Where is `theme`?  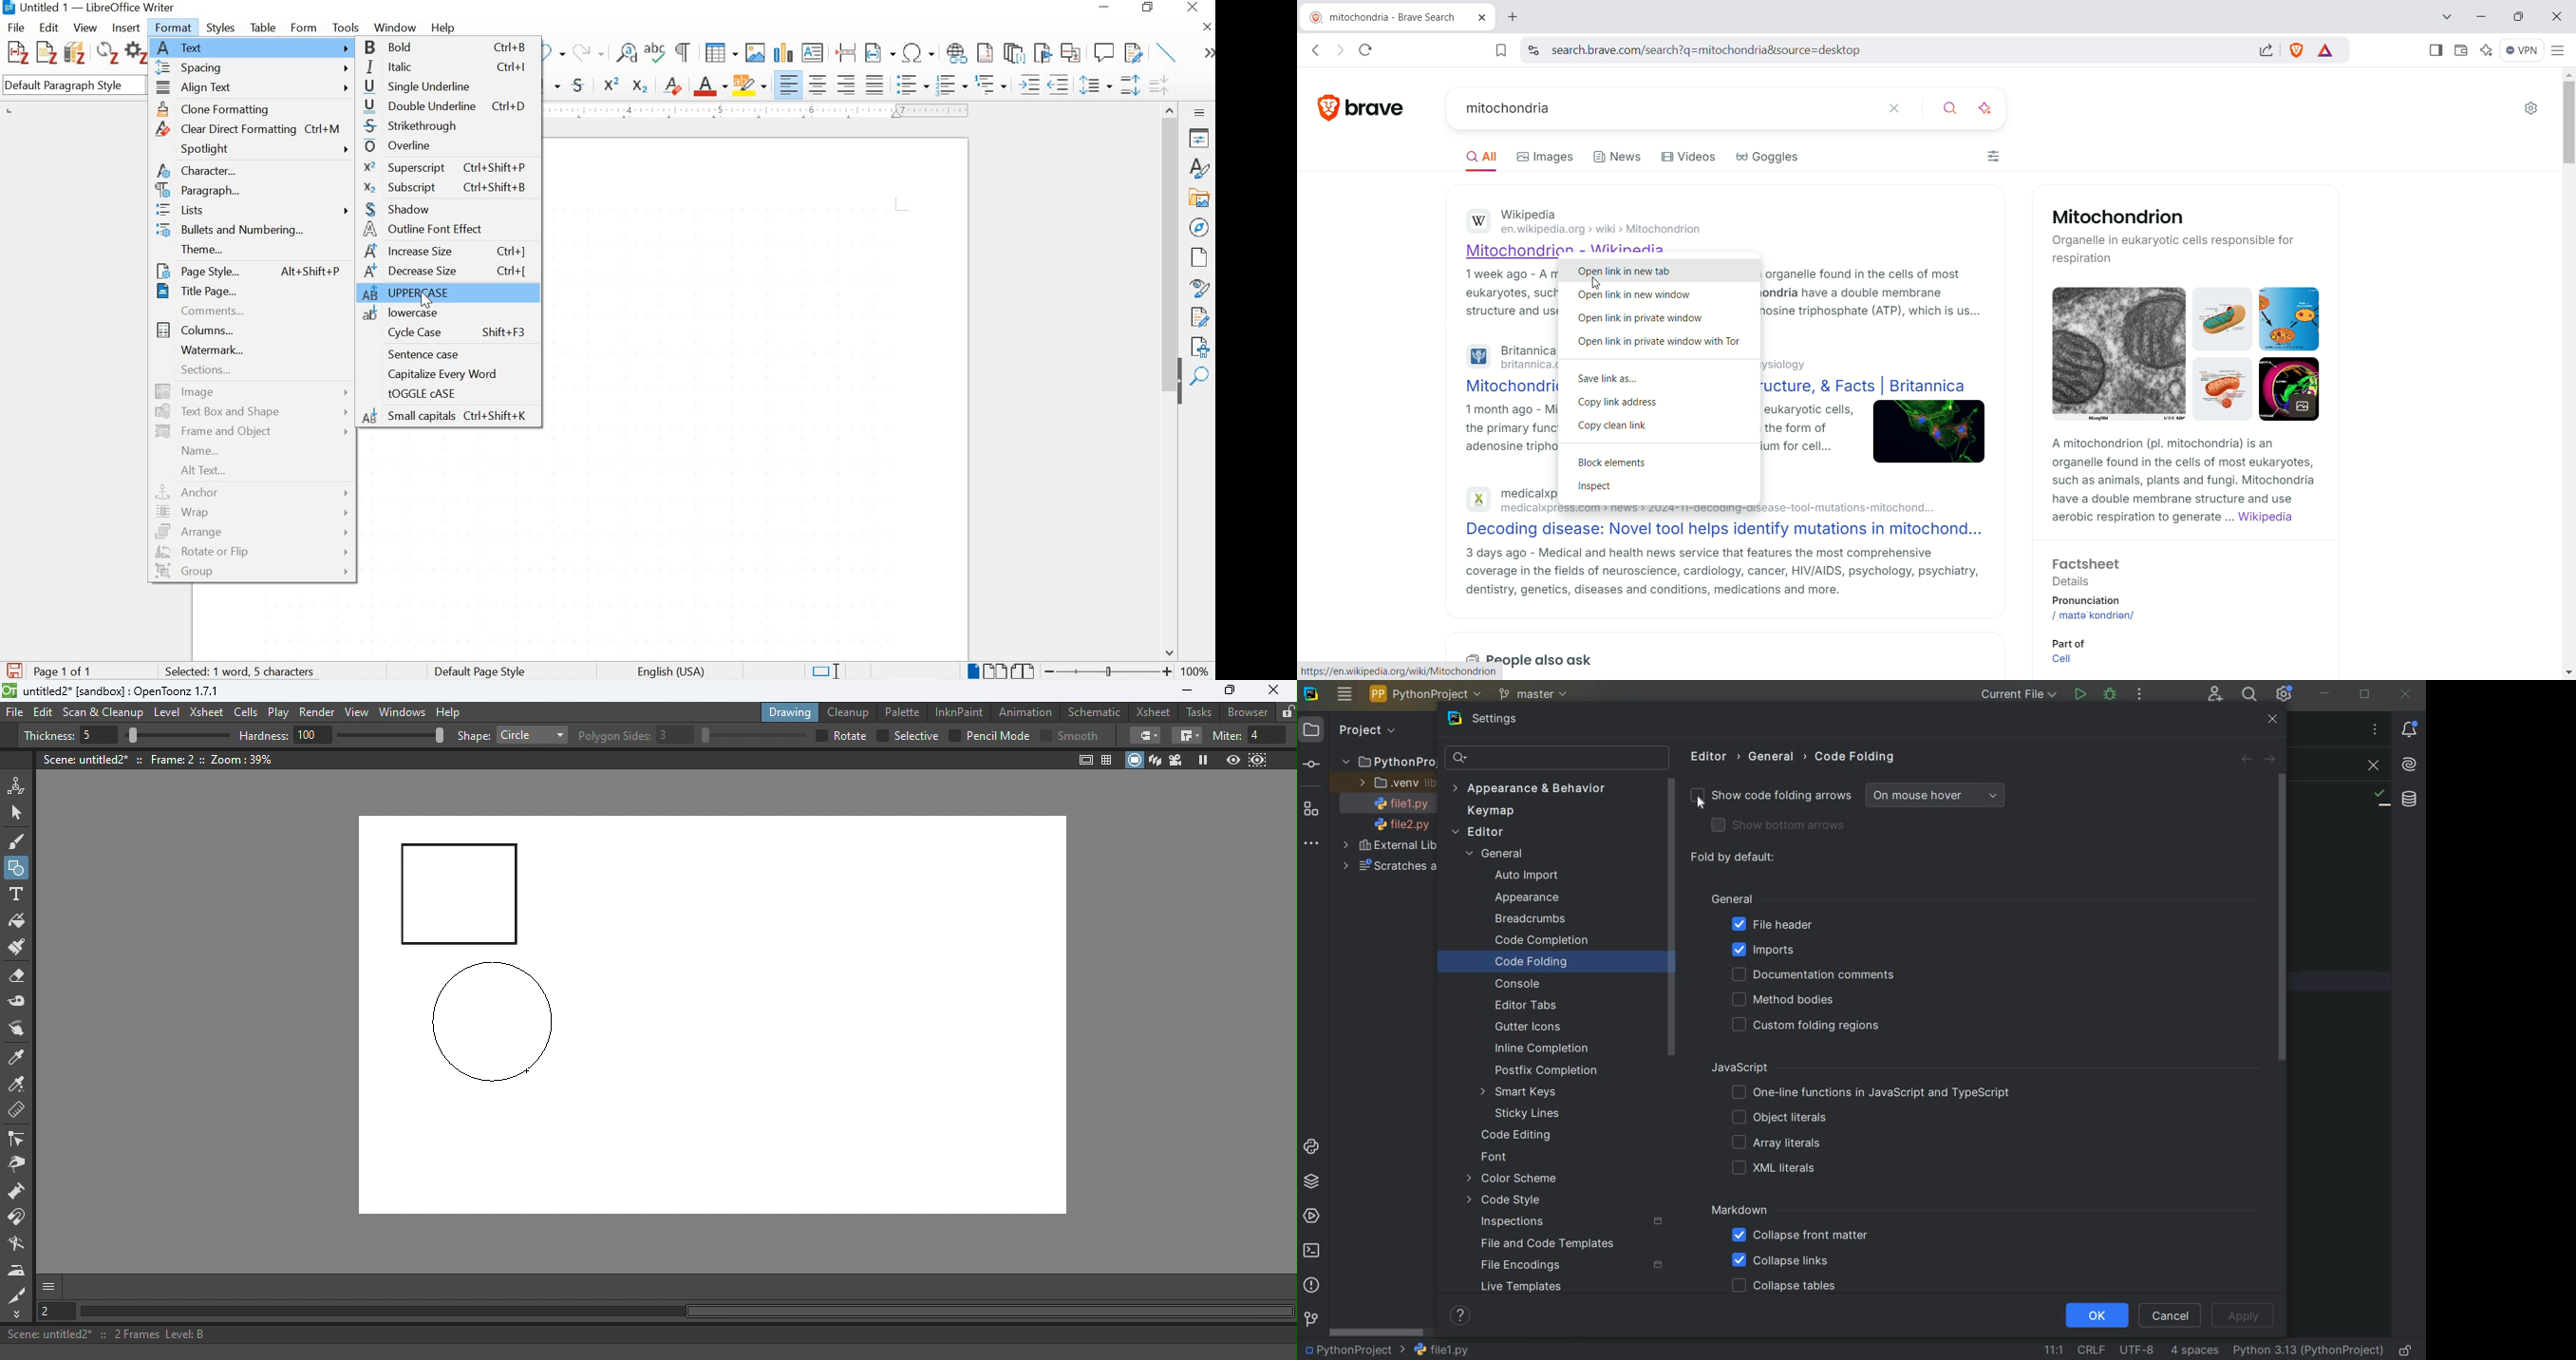
theme is located at coordinates (251, 249).